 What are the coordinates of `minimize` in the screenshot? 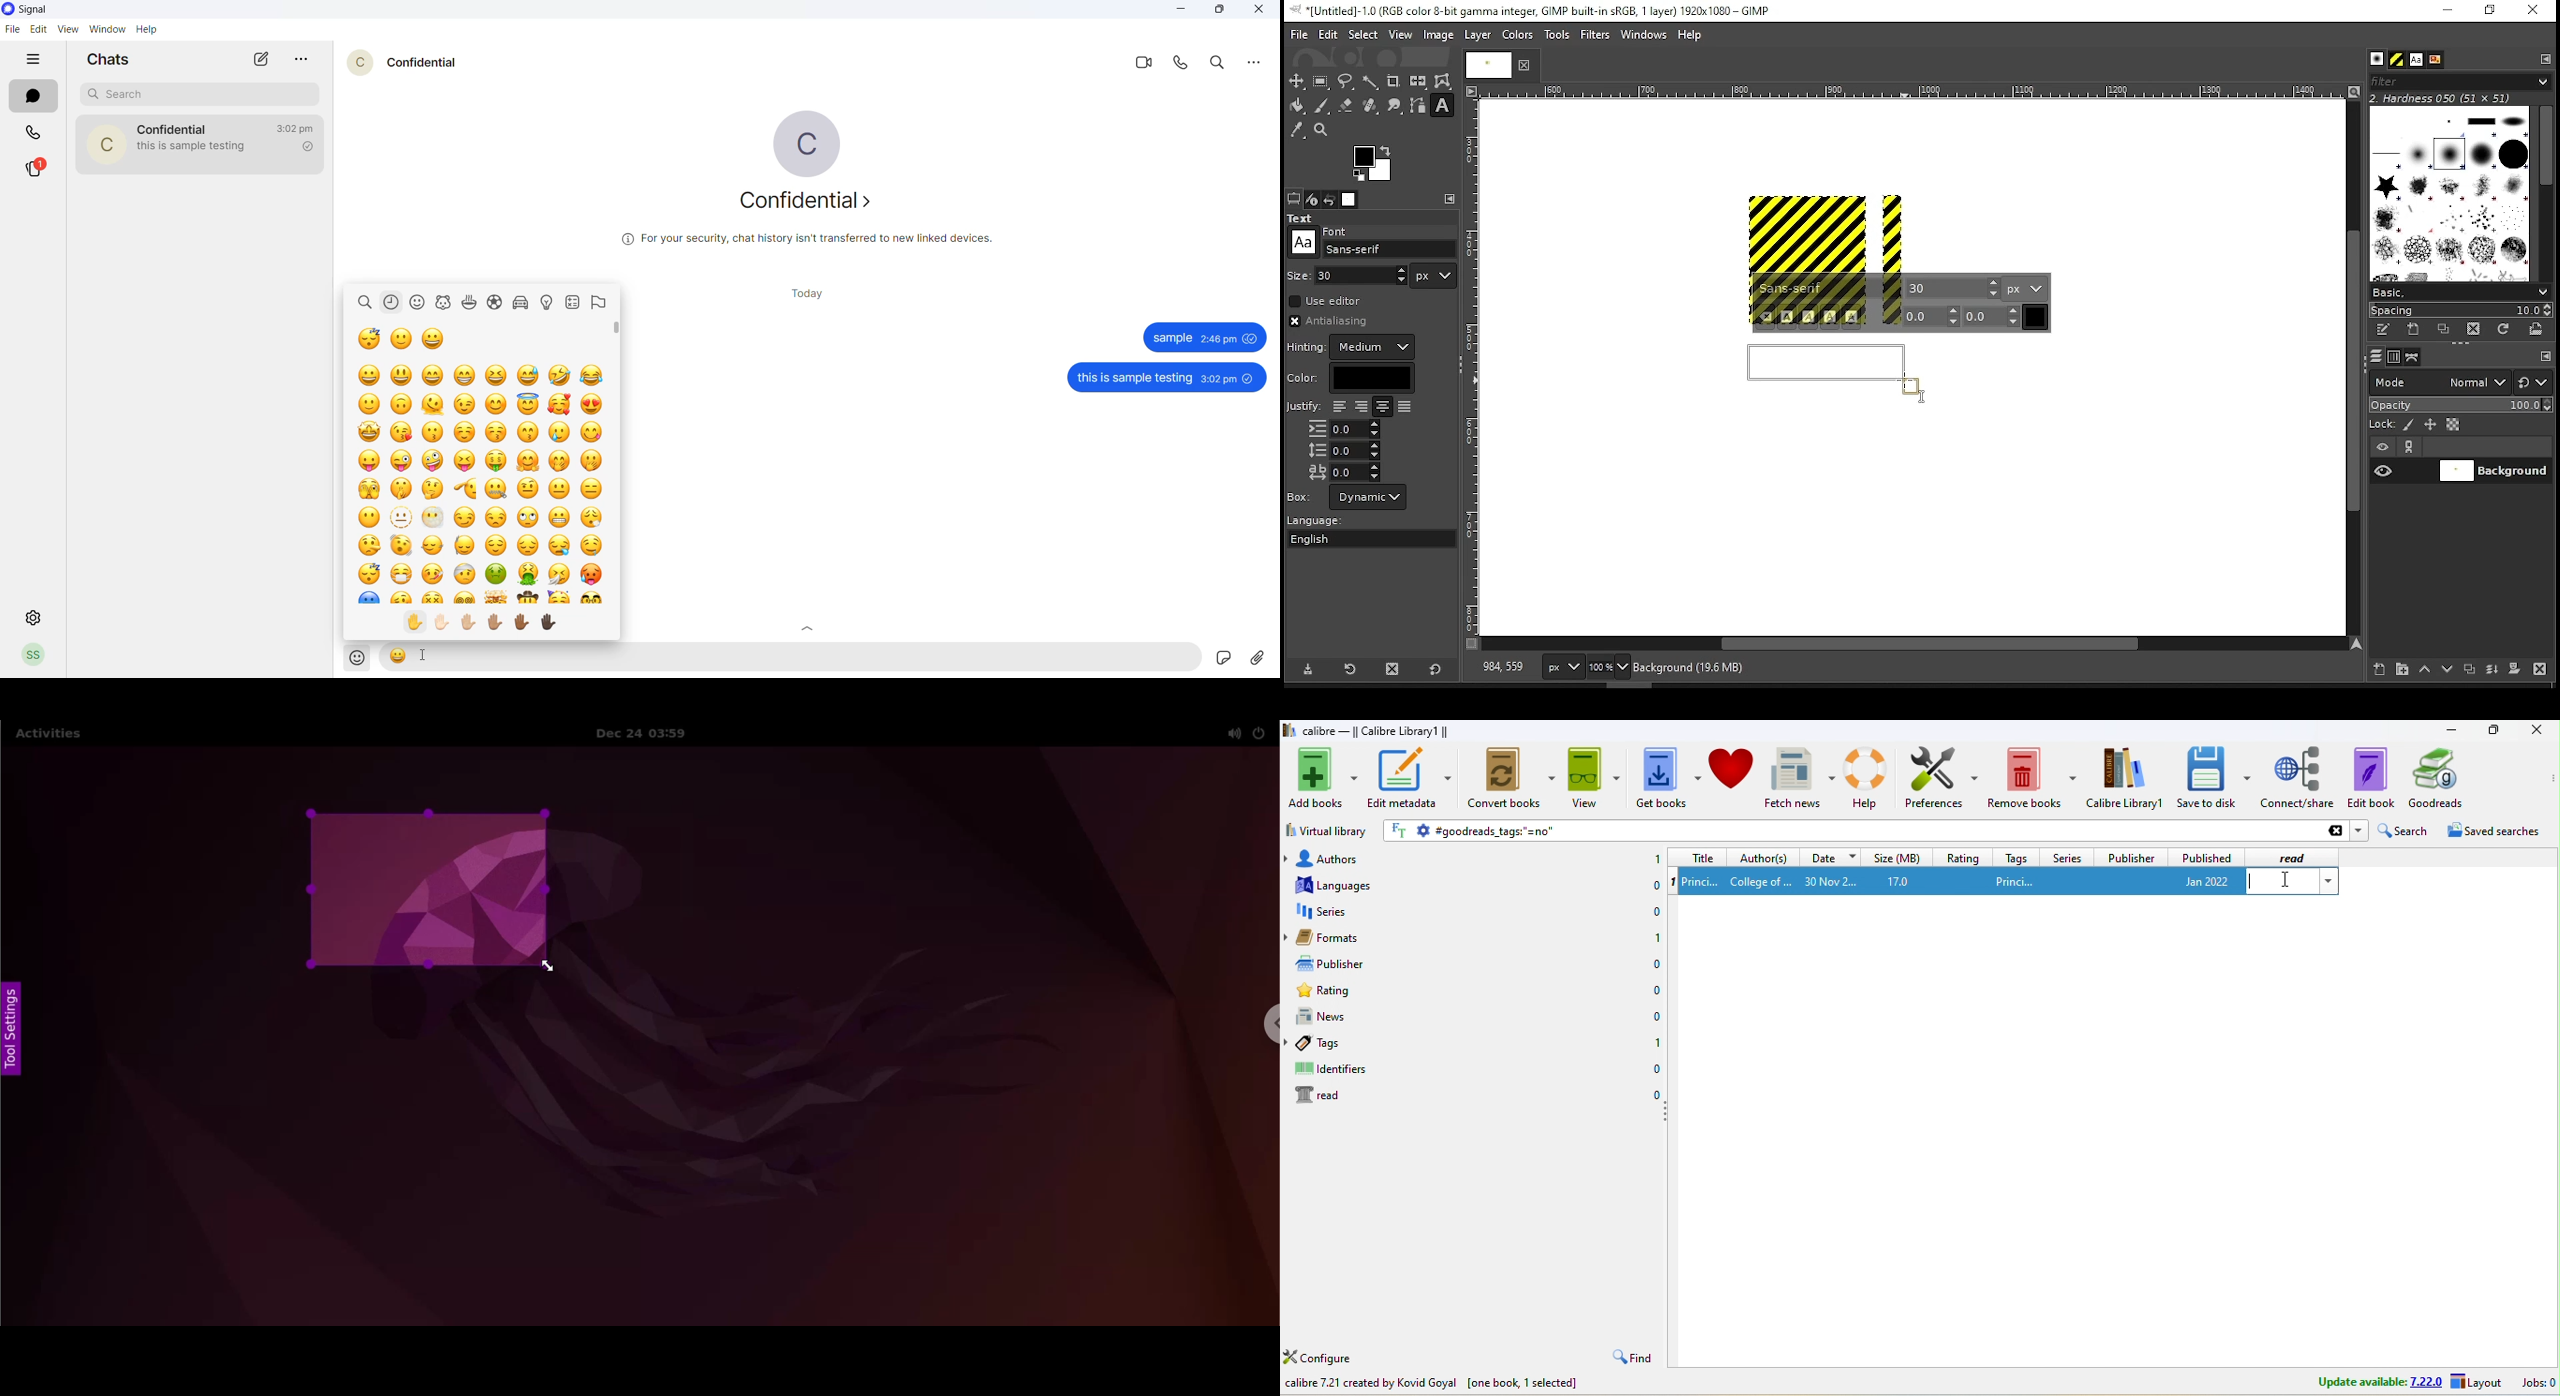 It's located at (2449, 730).